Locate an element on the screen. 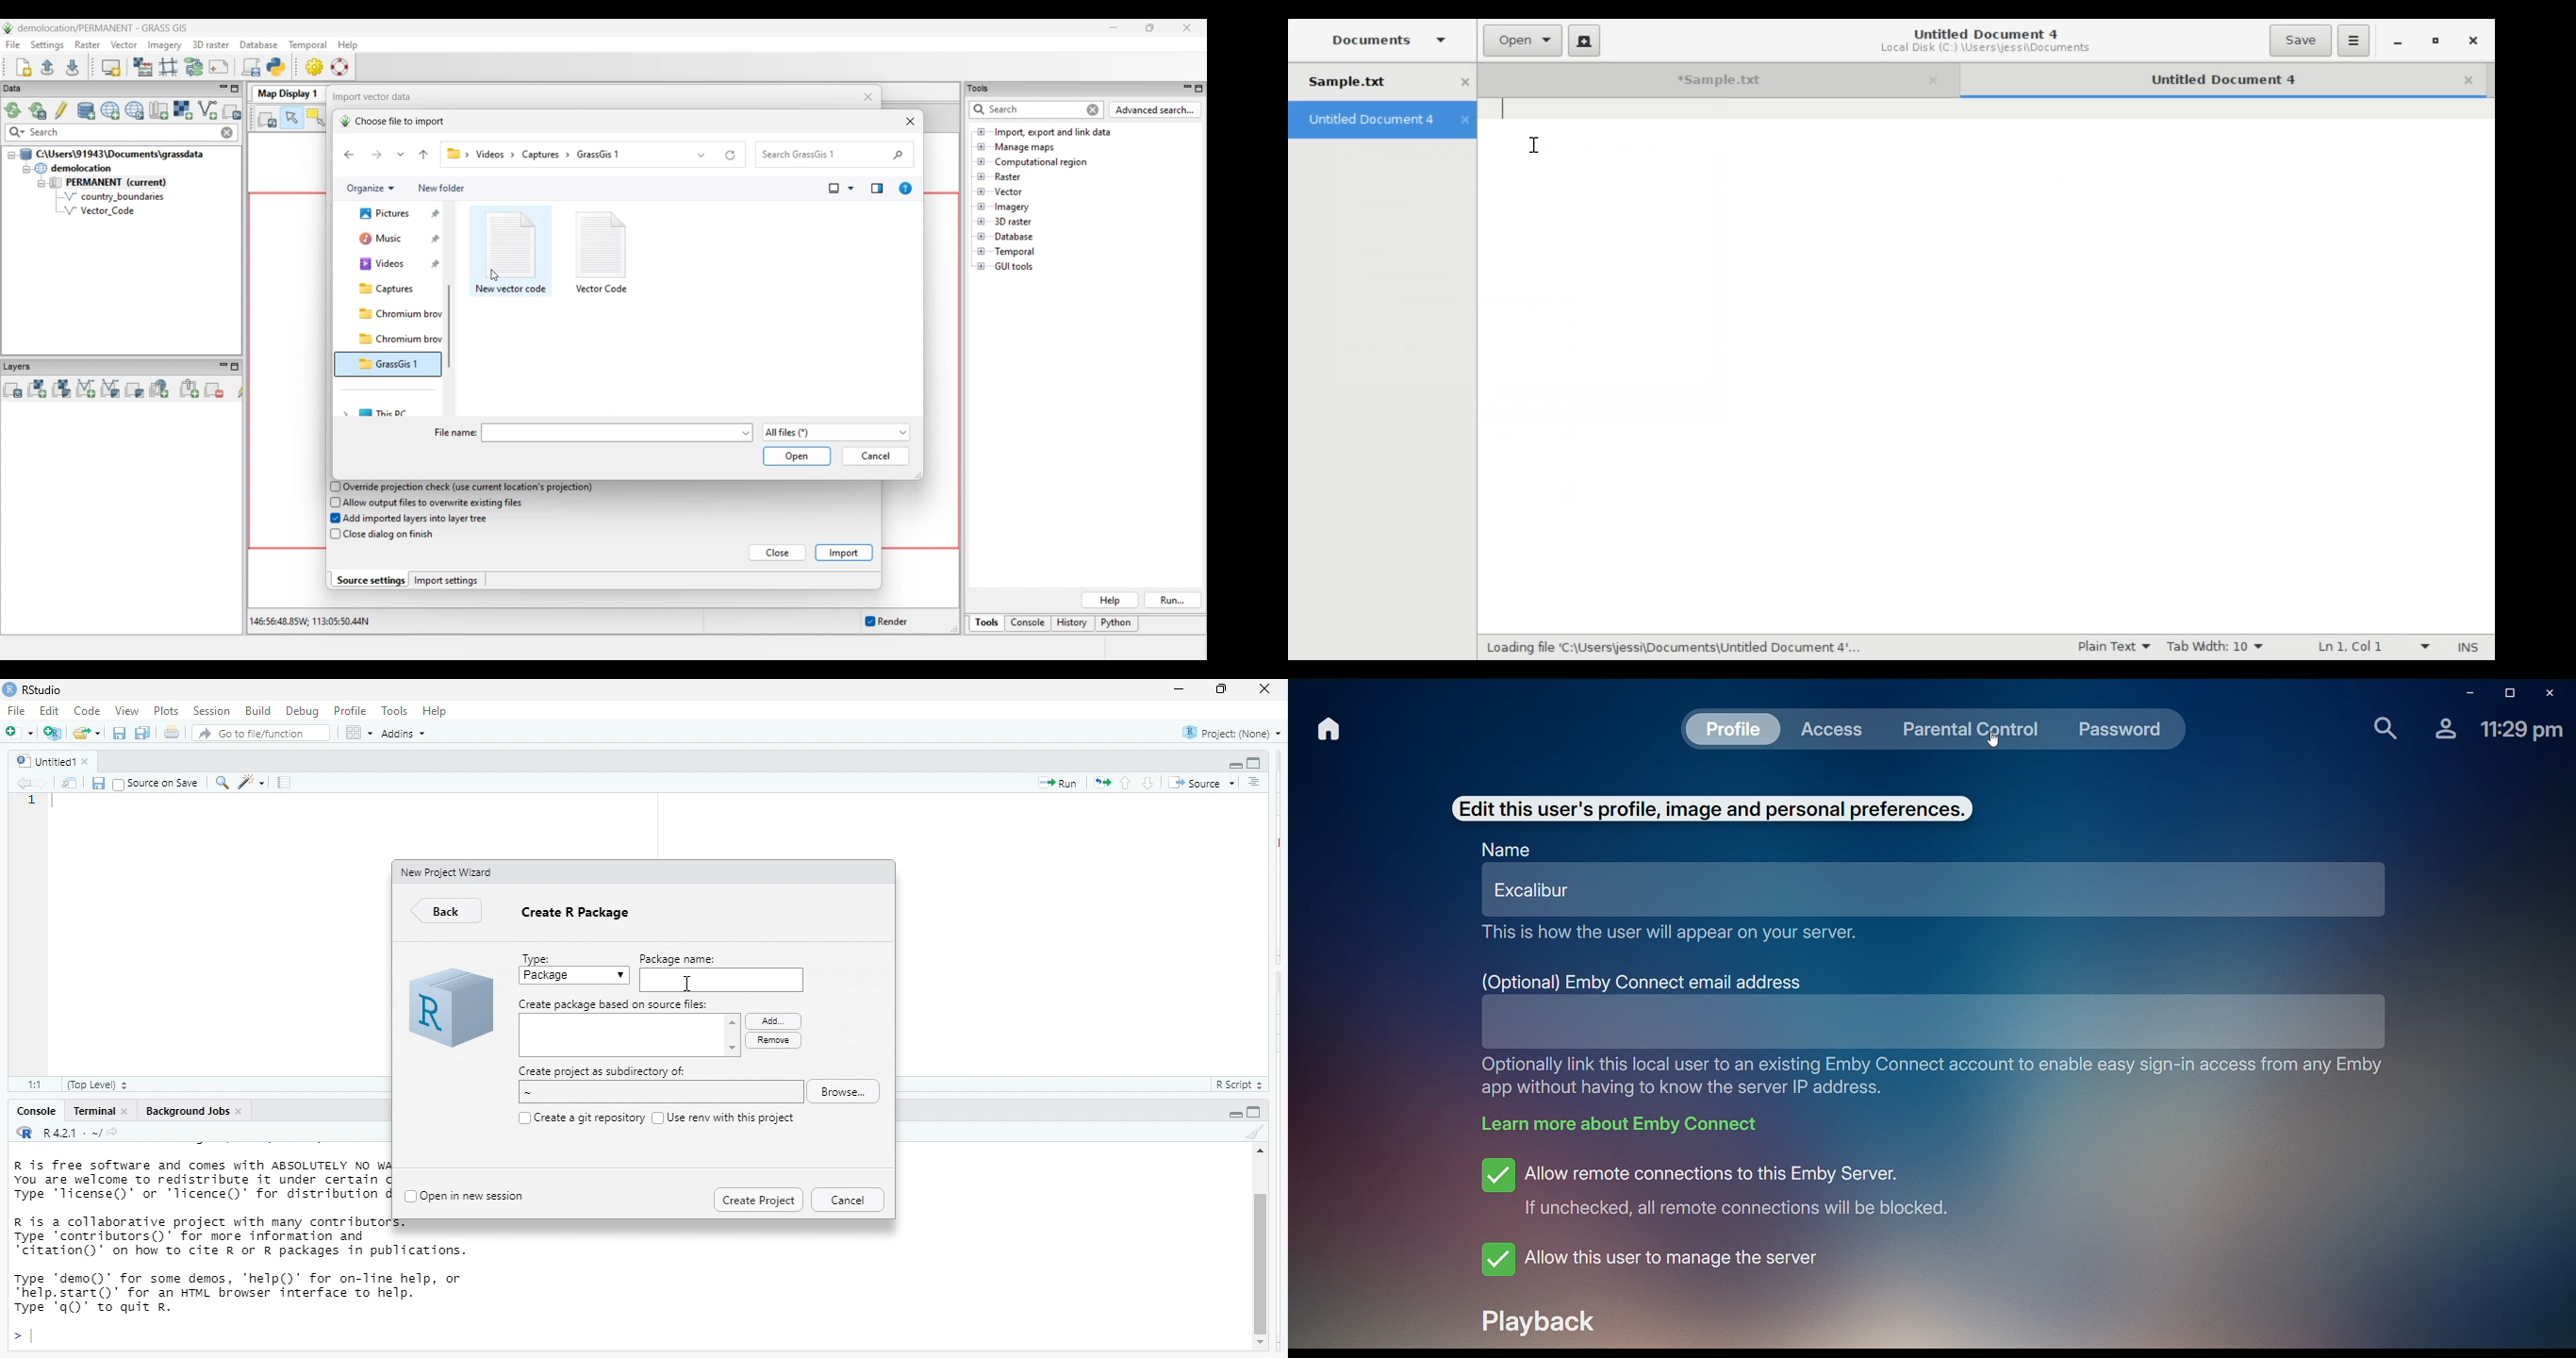  go to next section/chunk is located at coordinates (1147, 784).